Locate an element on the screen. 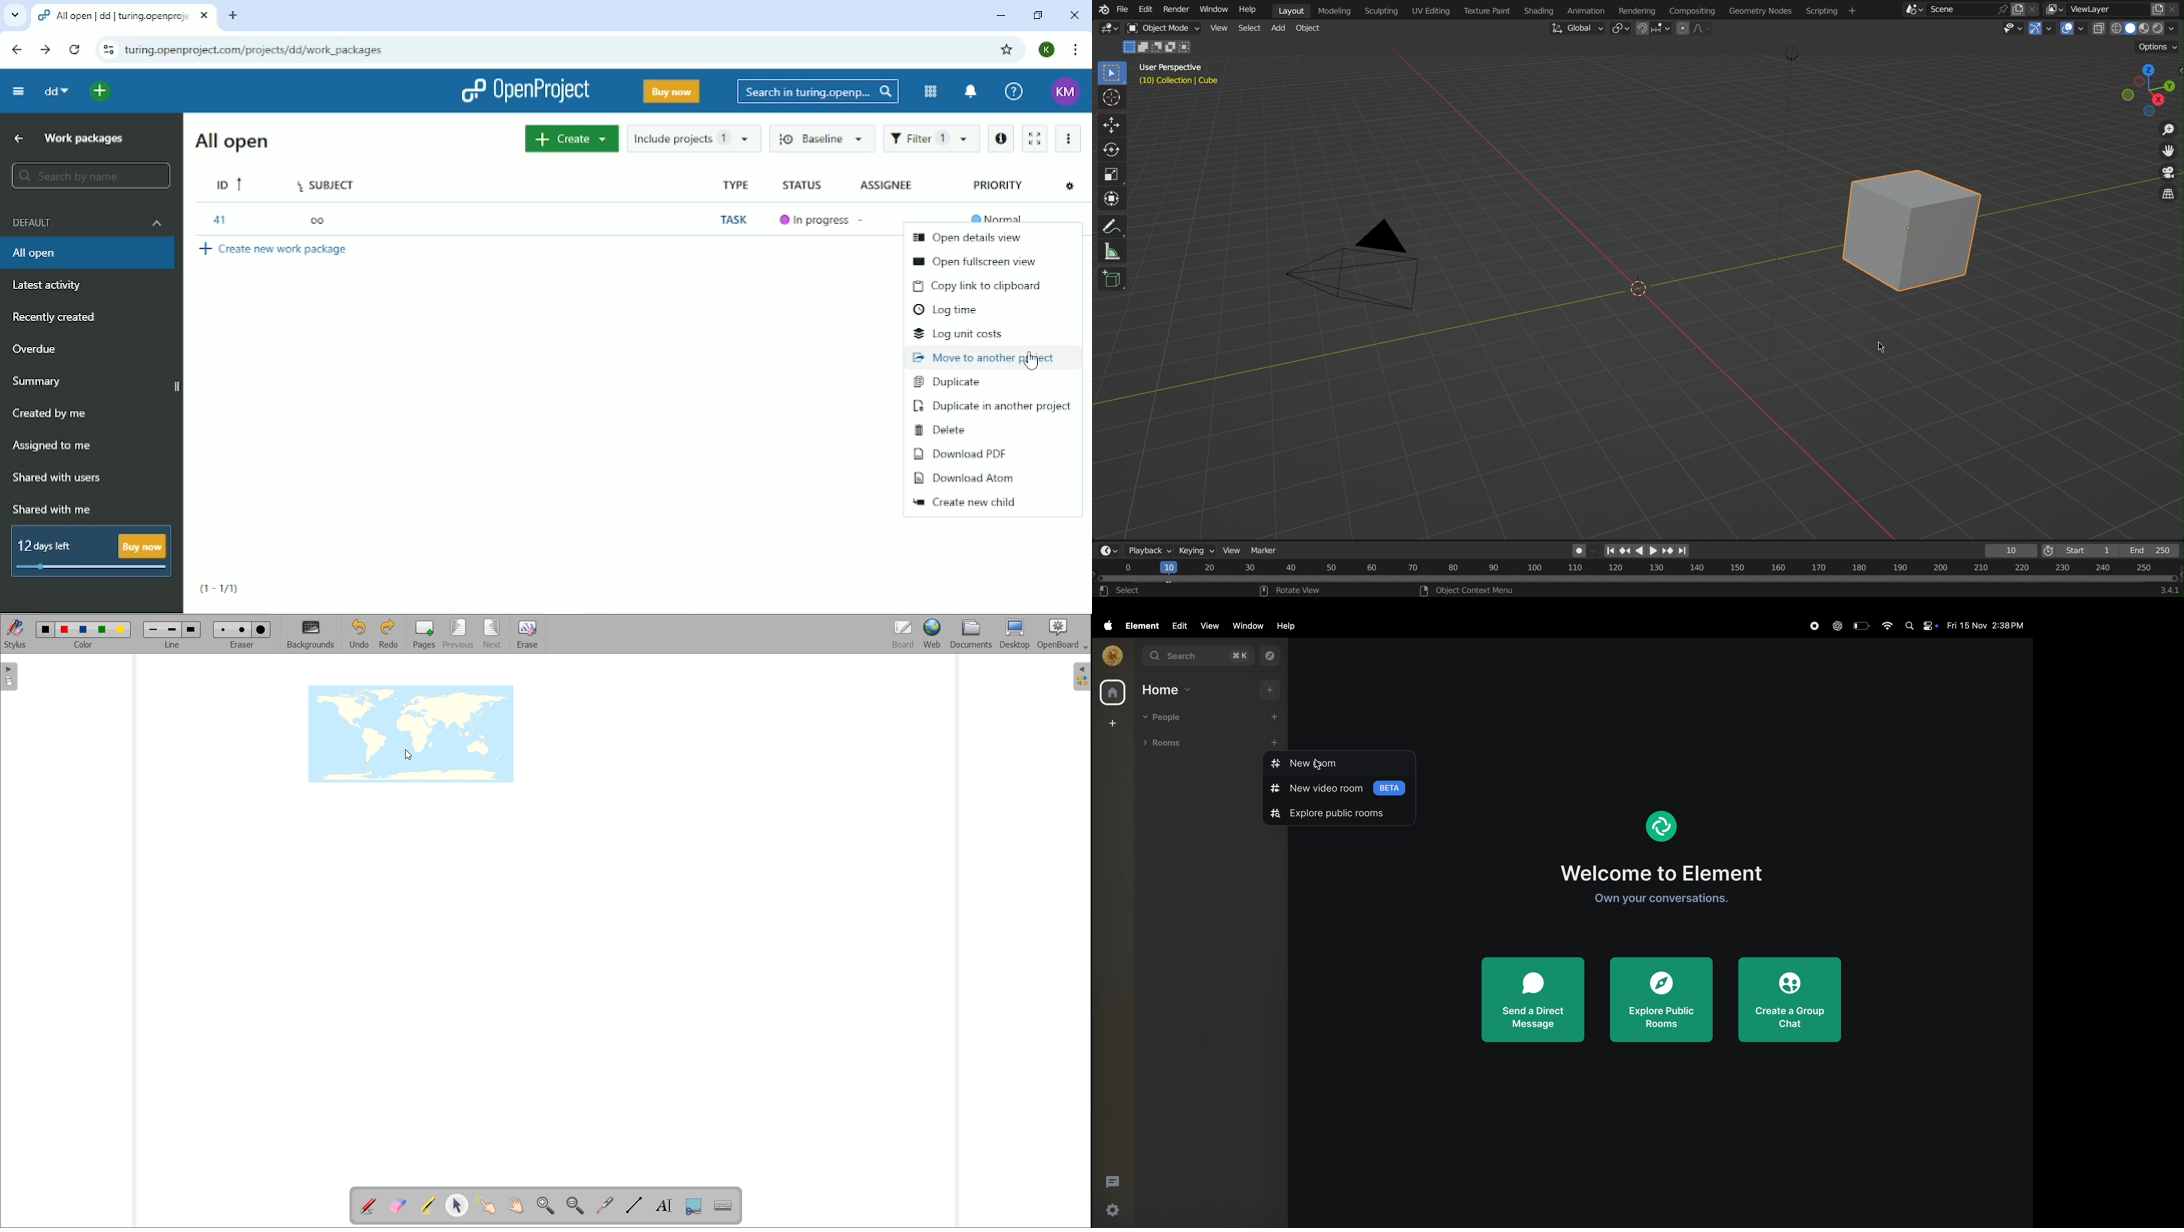 This screenshot has height=1232, width=2184. 12 days left Buy now is located at coordinates (87, 551).